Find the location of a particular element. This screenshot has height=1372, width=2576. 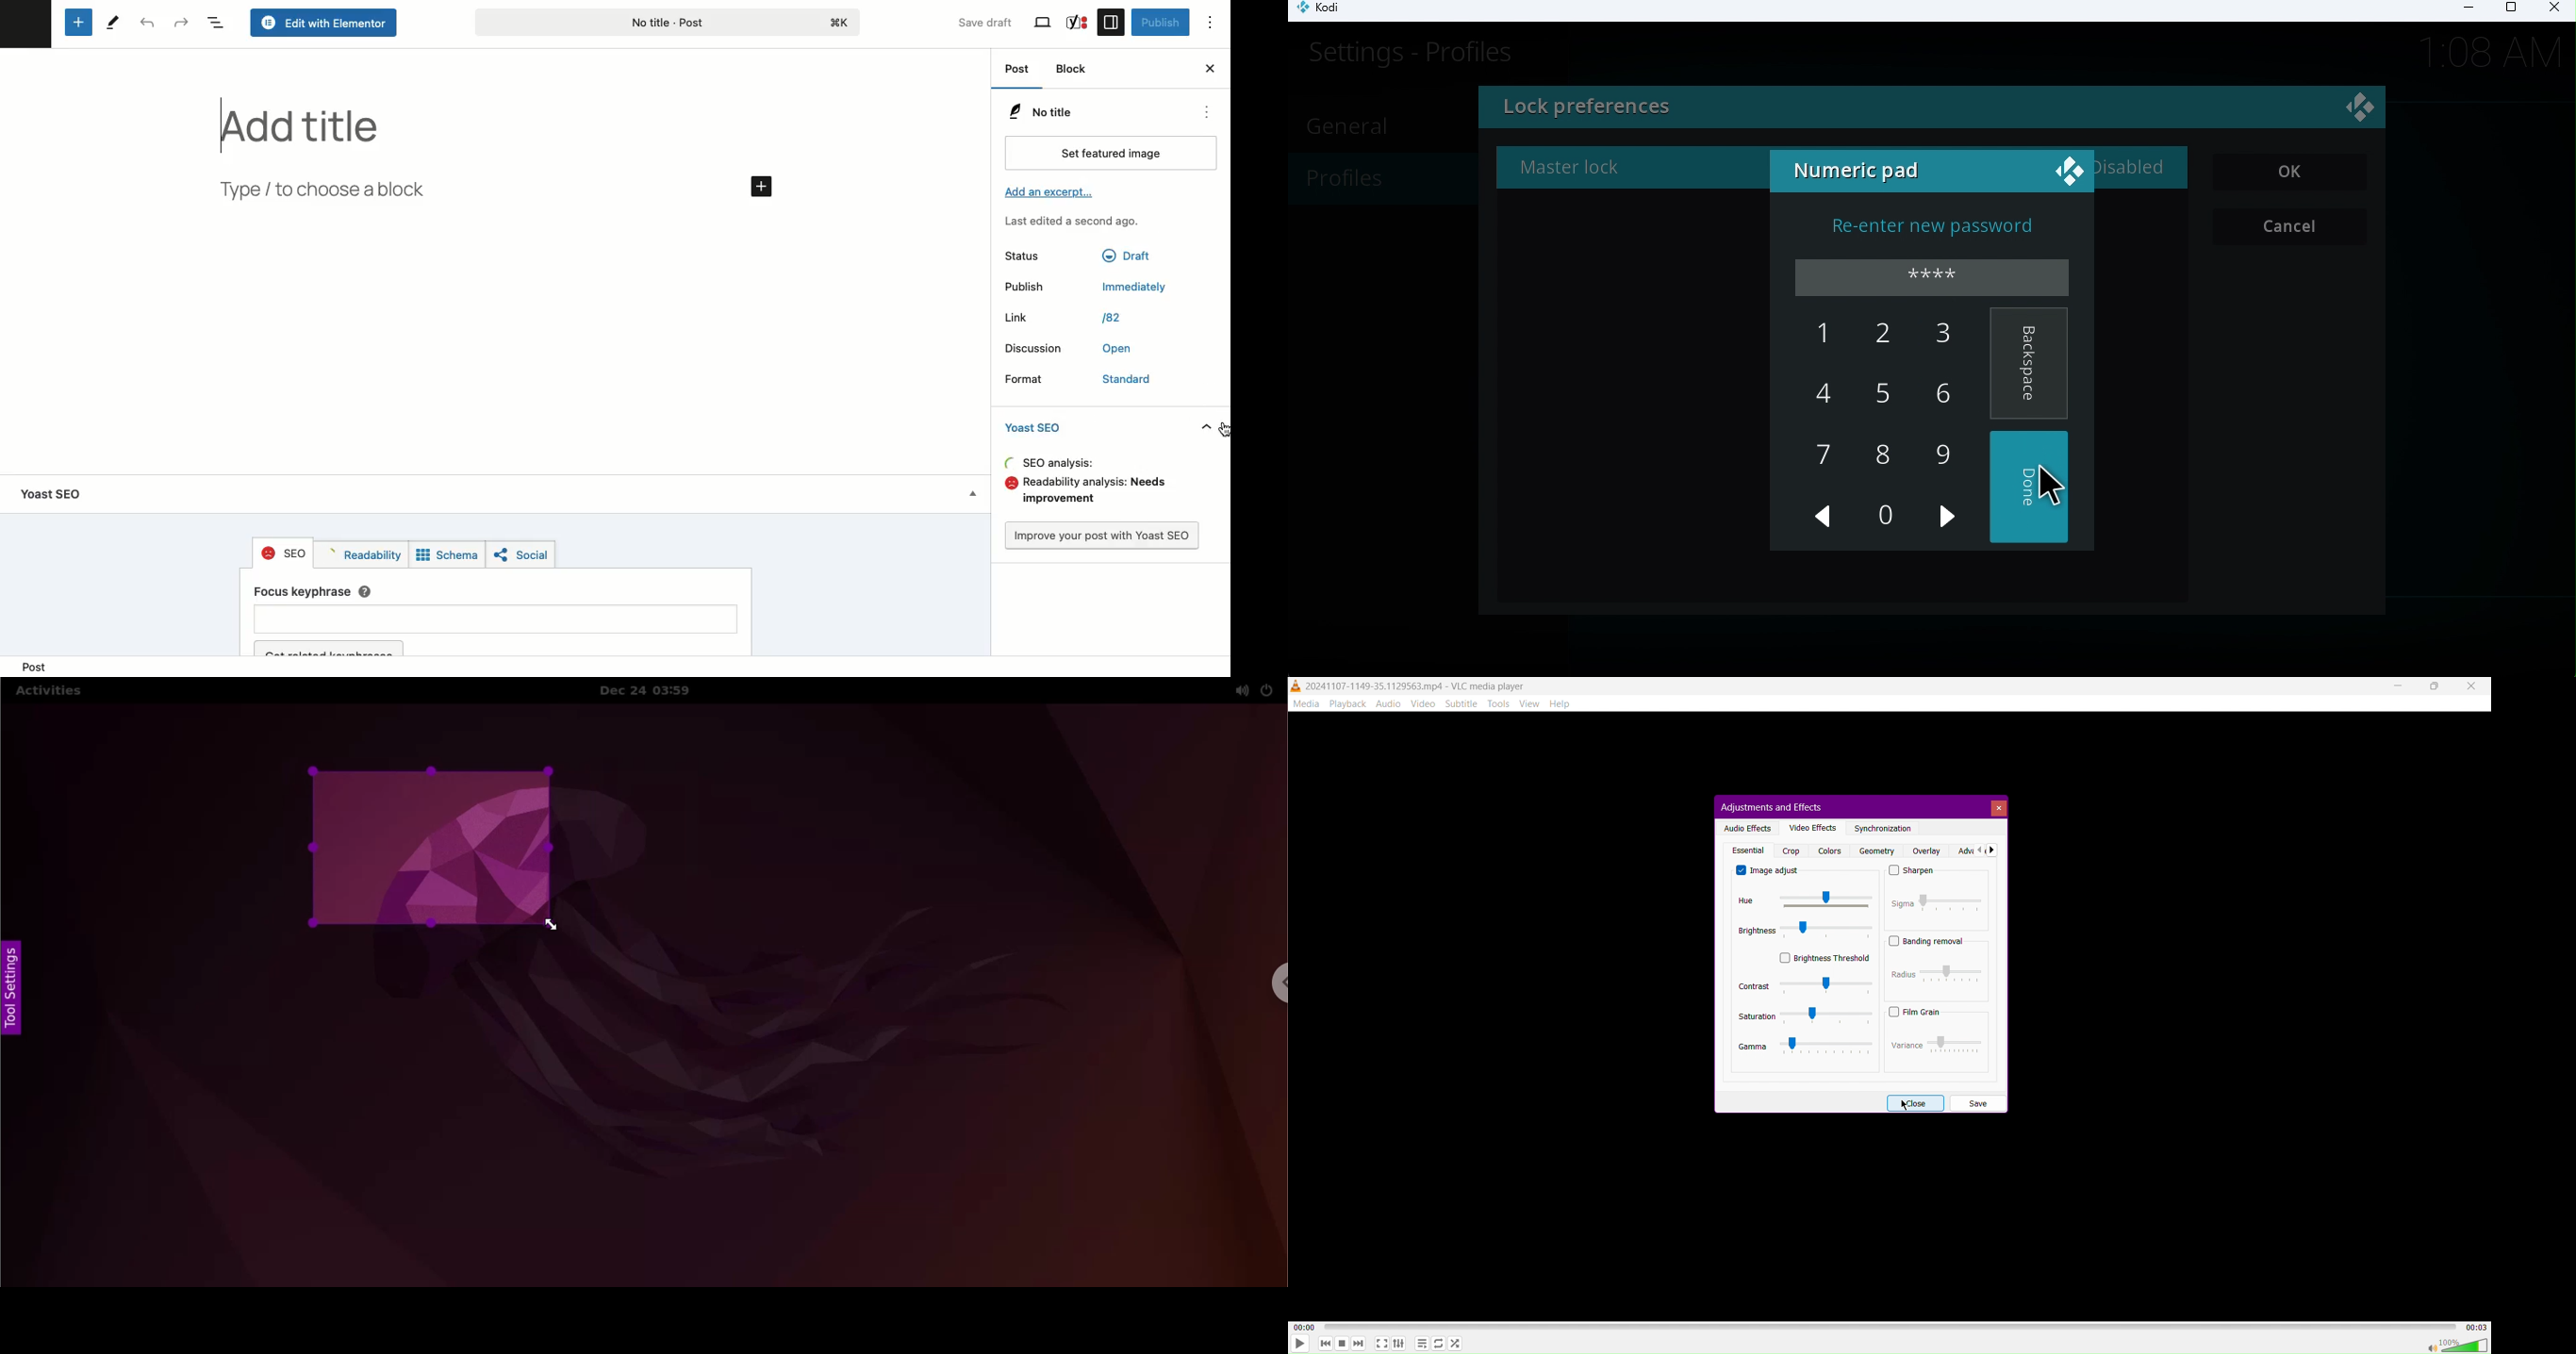

Immediately is located at coordinates (1138, 289).